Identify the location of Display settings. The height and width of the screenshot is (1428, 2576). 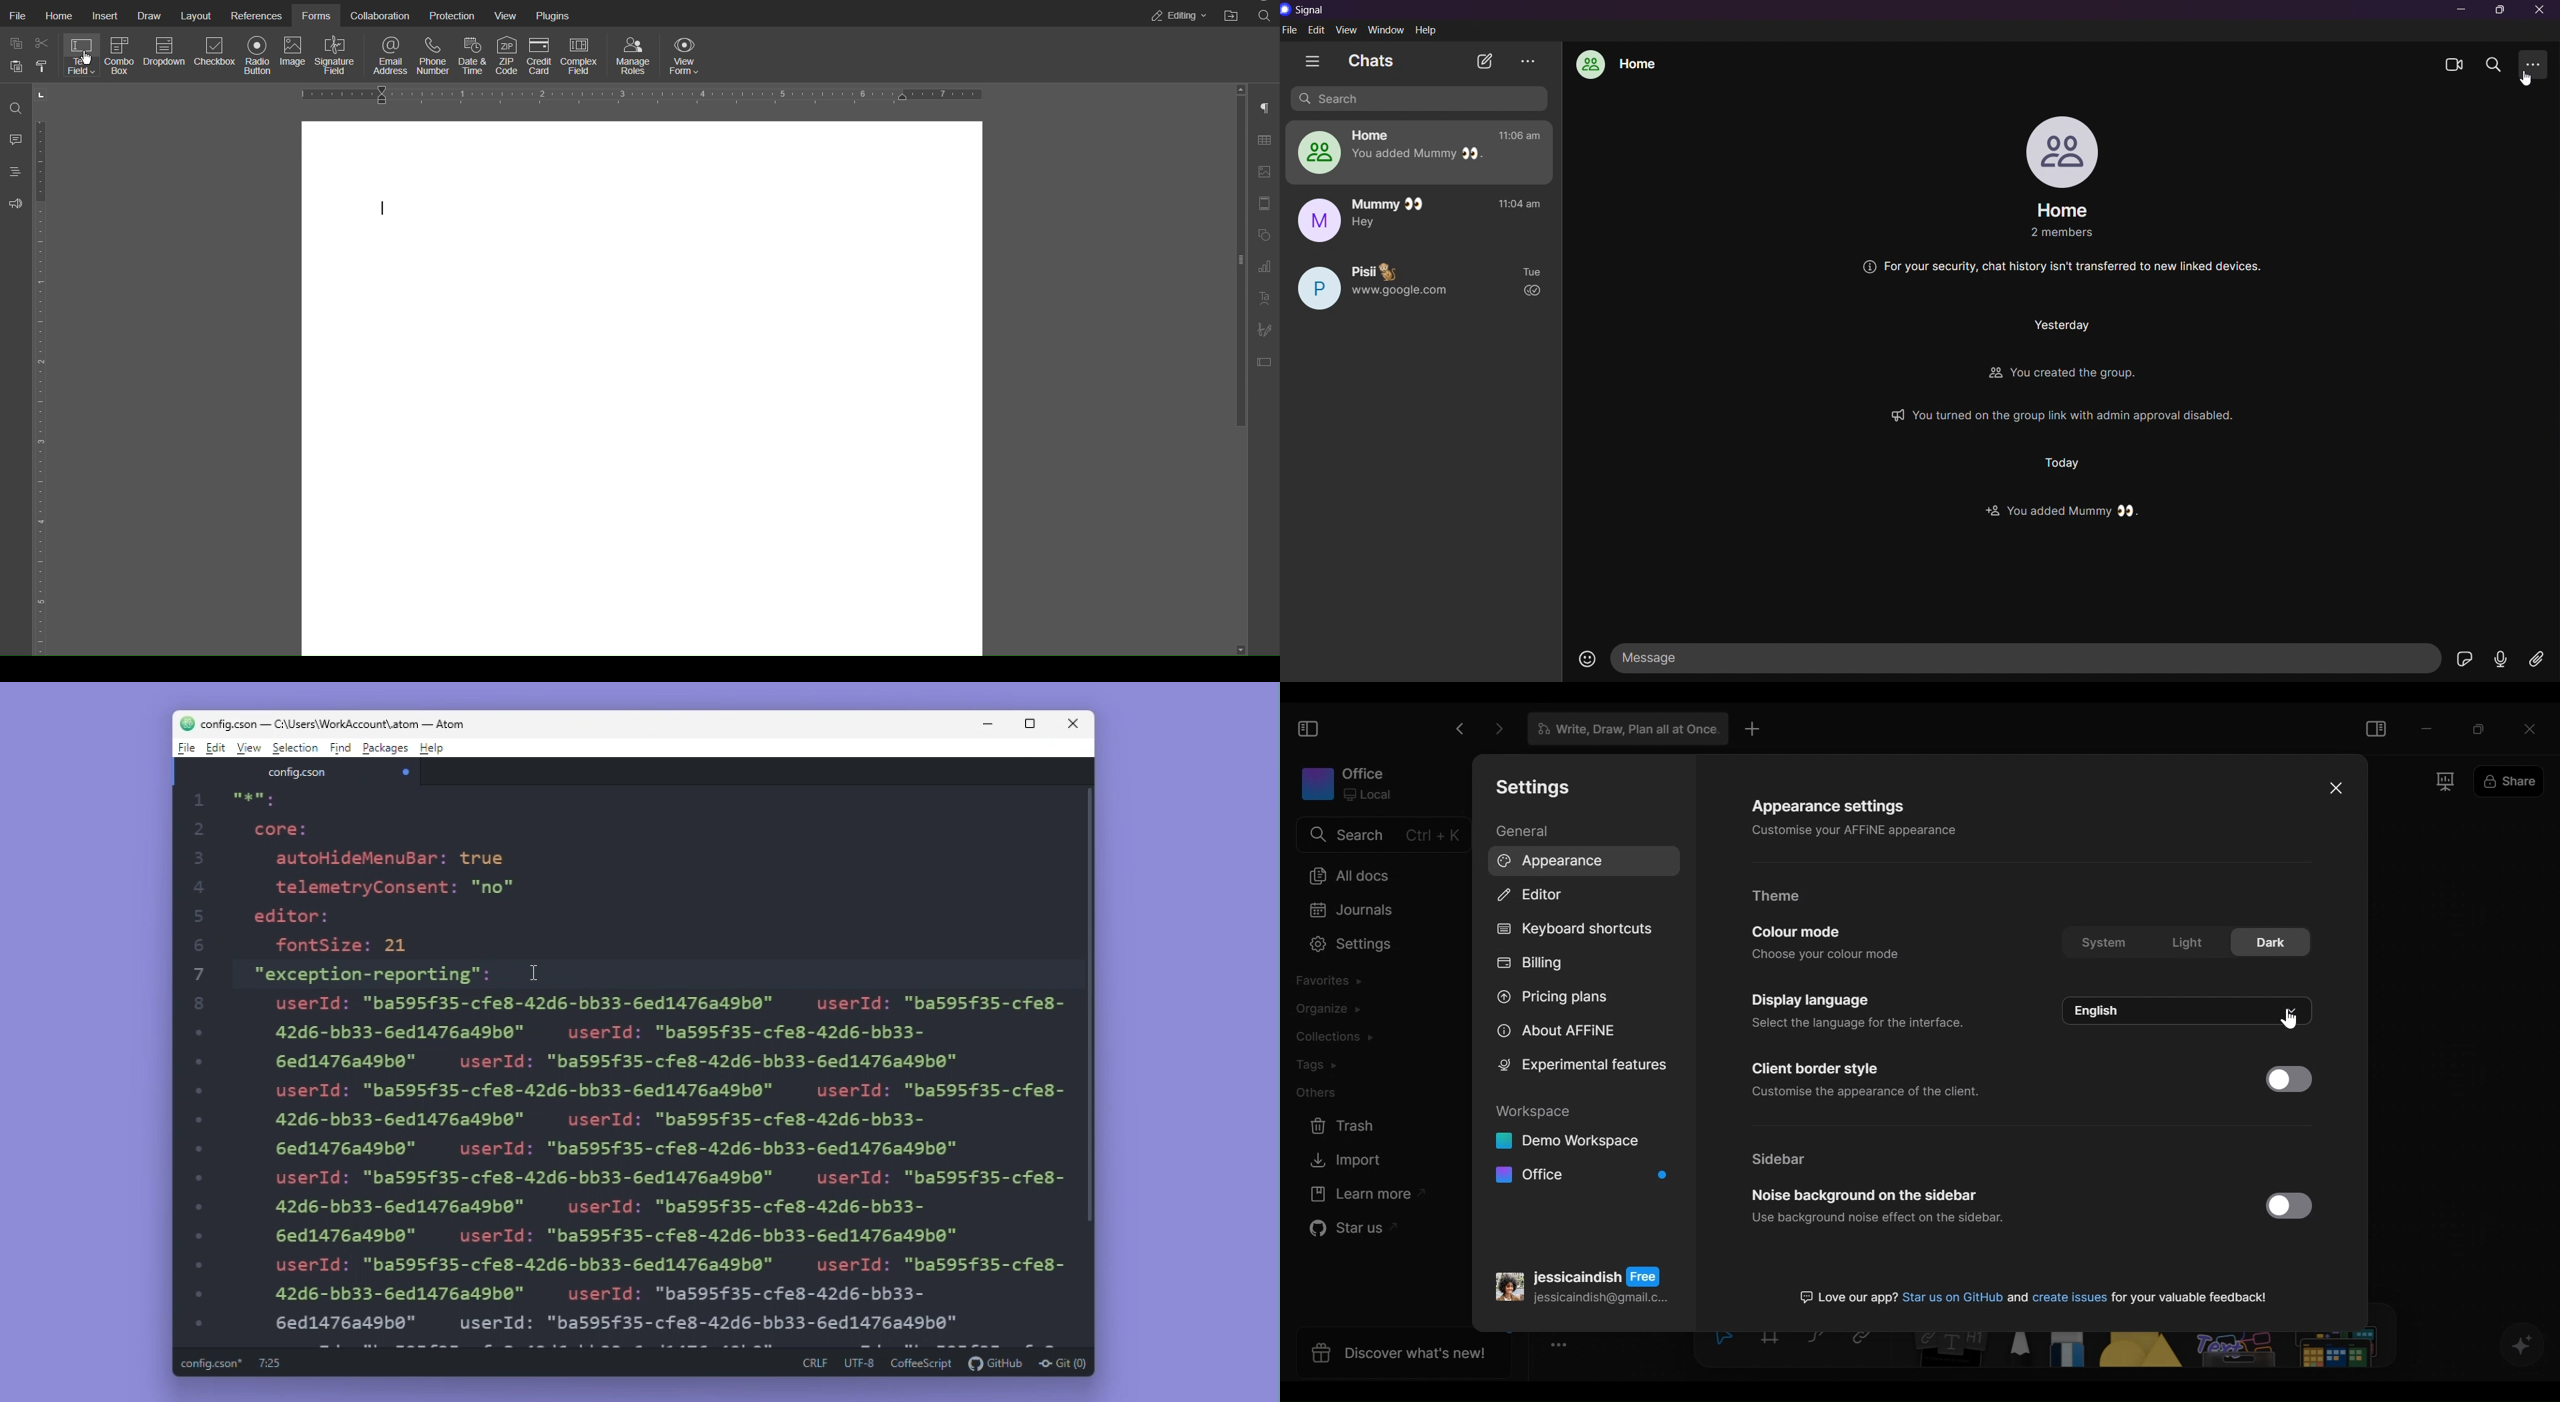
(1855, 1009).